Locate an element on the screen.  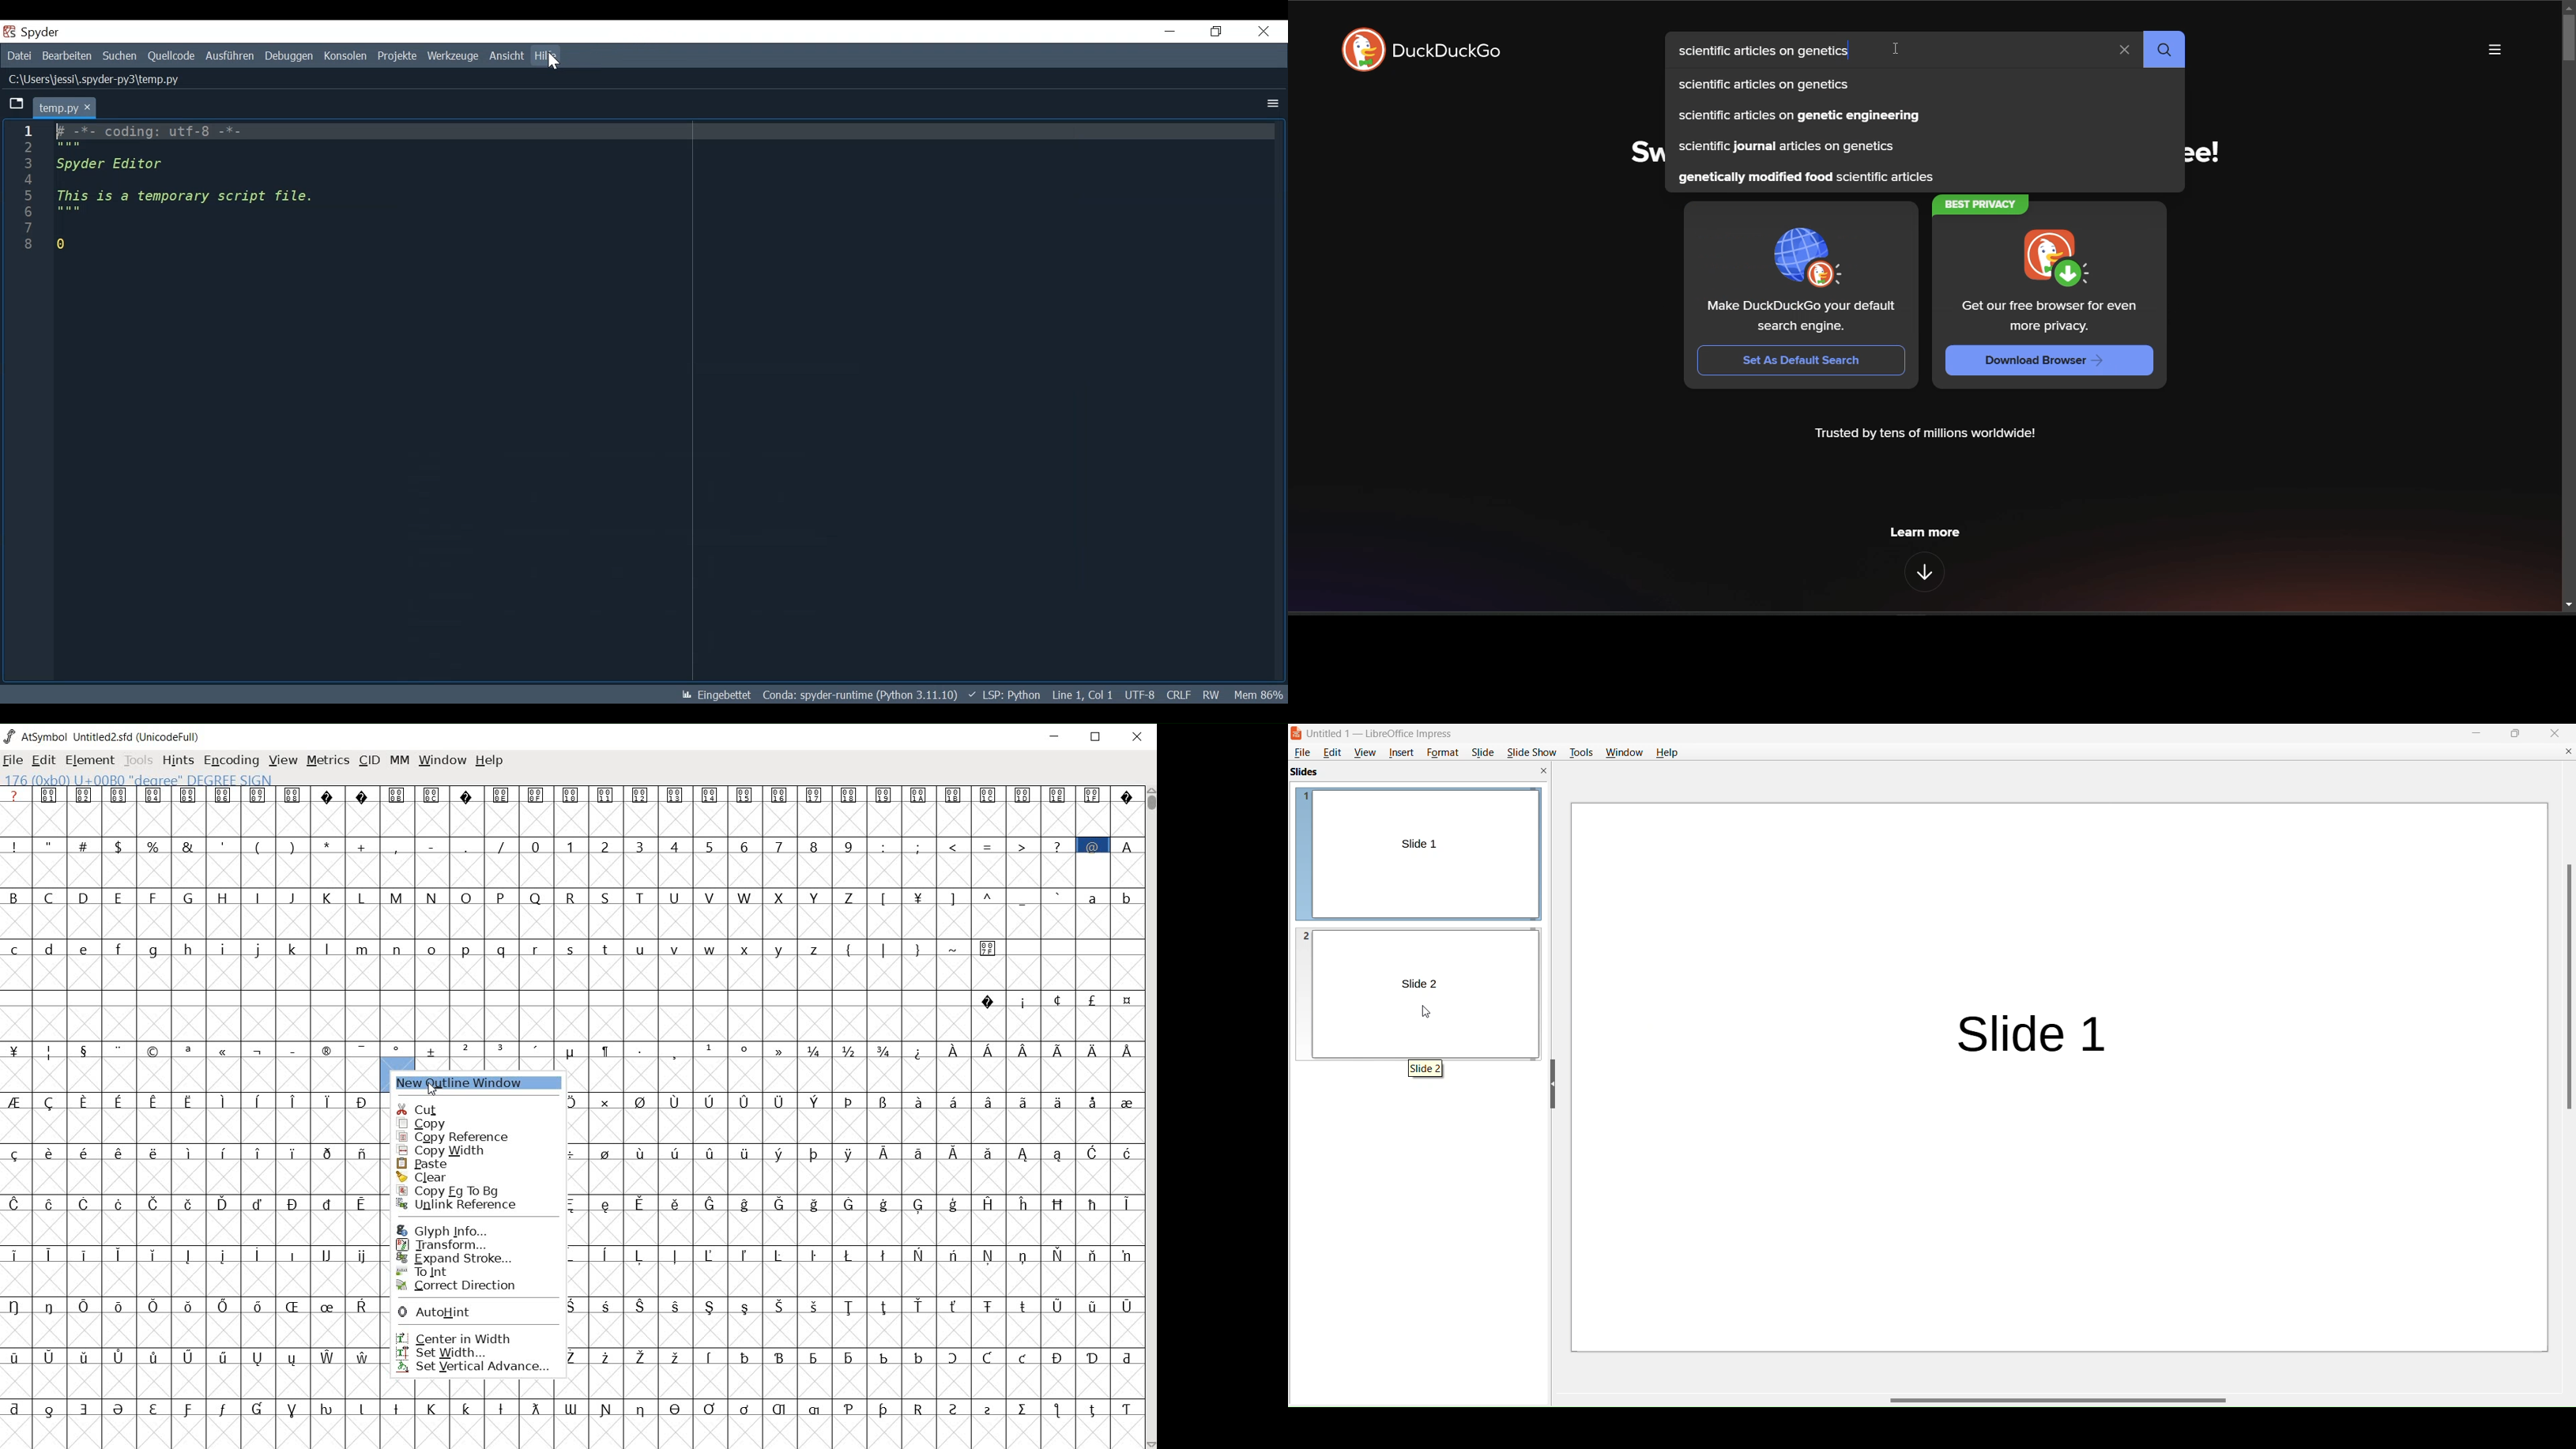
spyder is located at coordinates (40, 32).